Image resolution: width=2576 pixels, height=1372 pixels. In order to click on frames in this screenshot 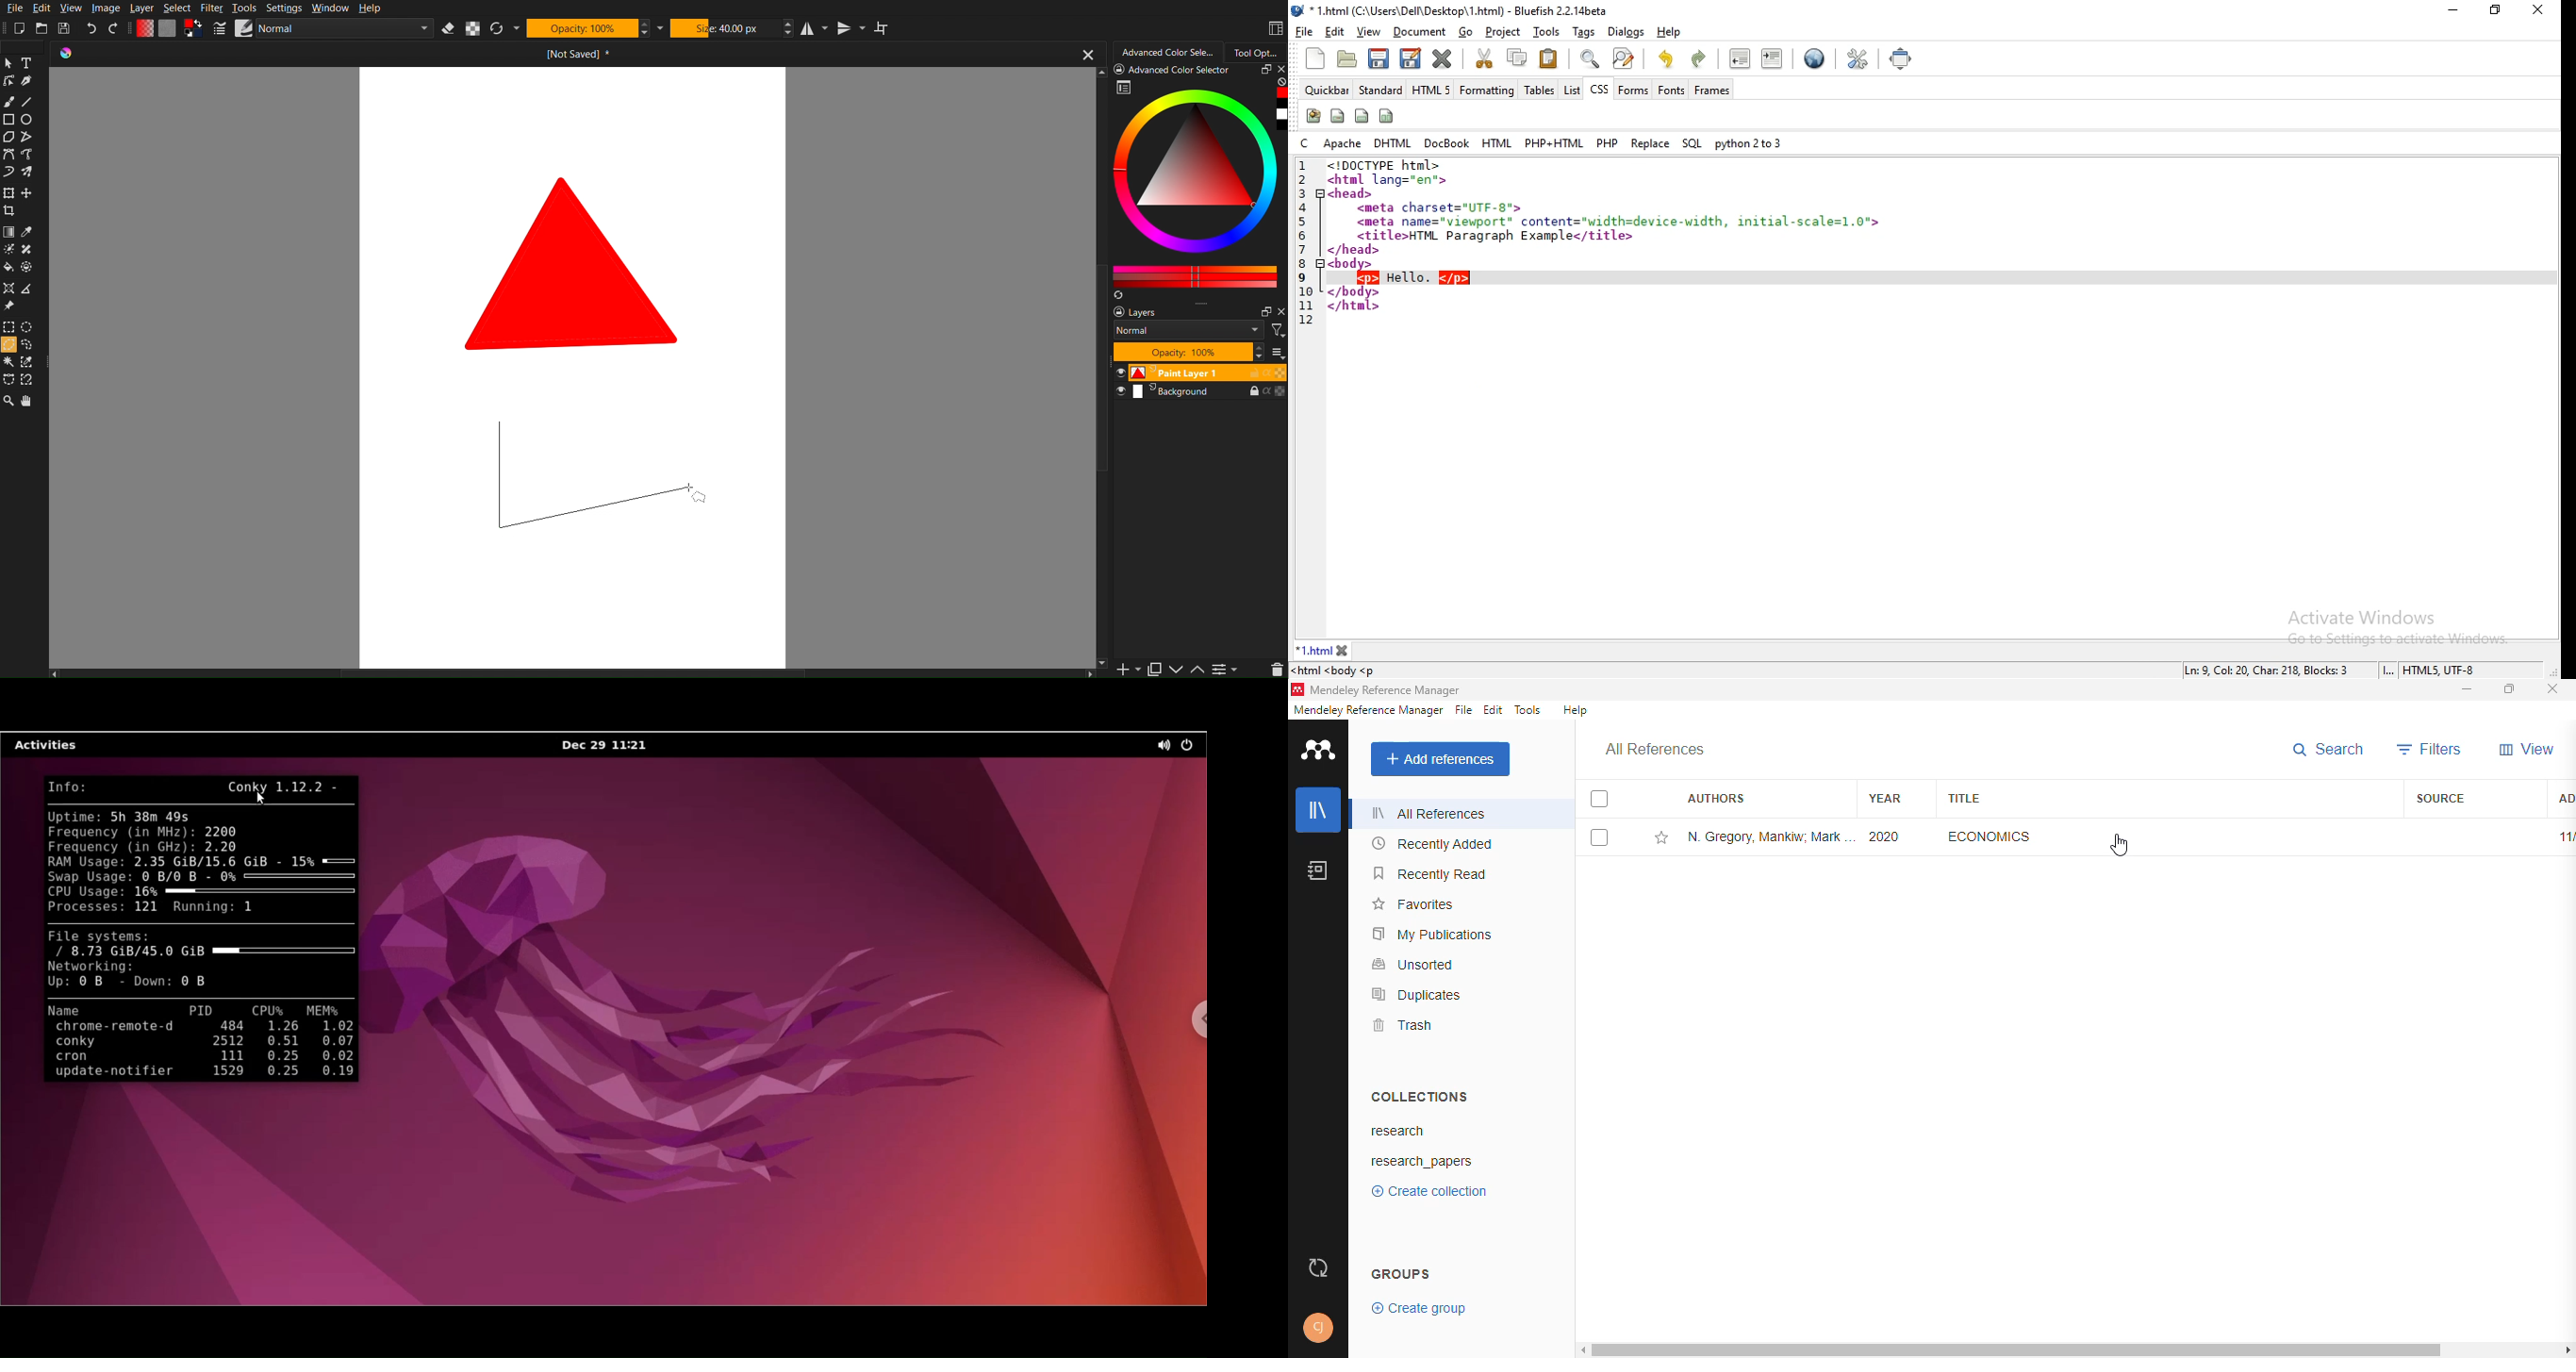, I will do `click(1711, 90)`.